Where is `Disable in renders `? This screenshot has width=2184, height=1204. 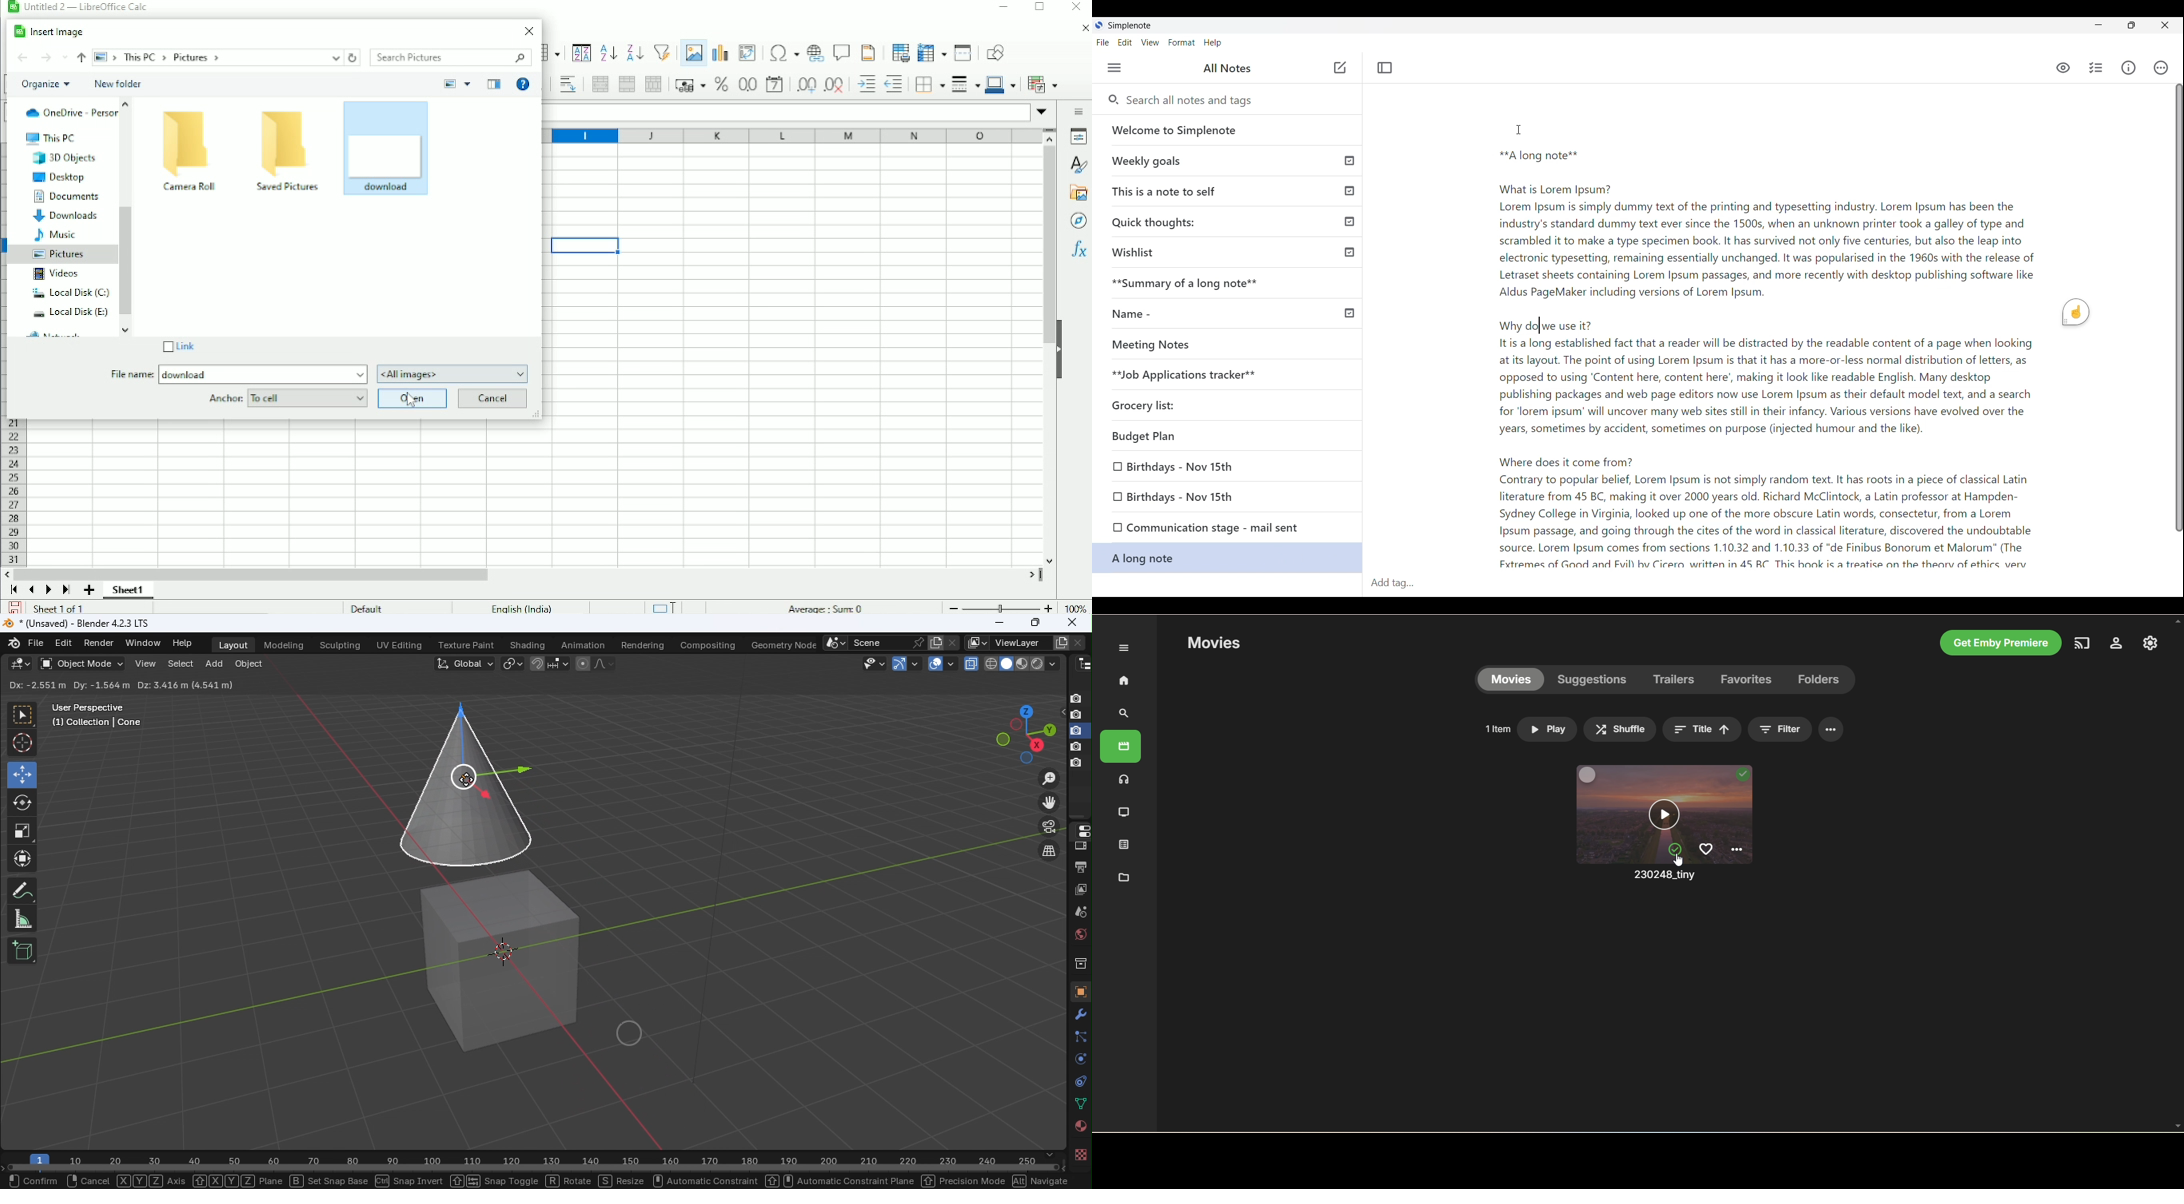
Disable in renders  is located at coordinates (1076, 698).